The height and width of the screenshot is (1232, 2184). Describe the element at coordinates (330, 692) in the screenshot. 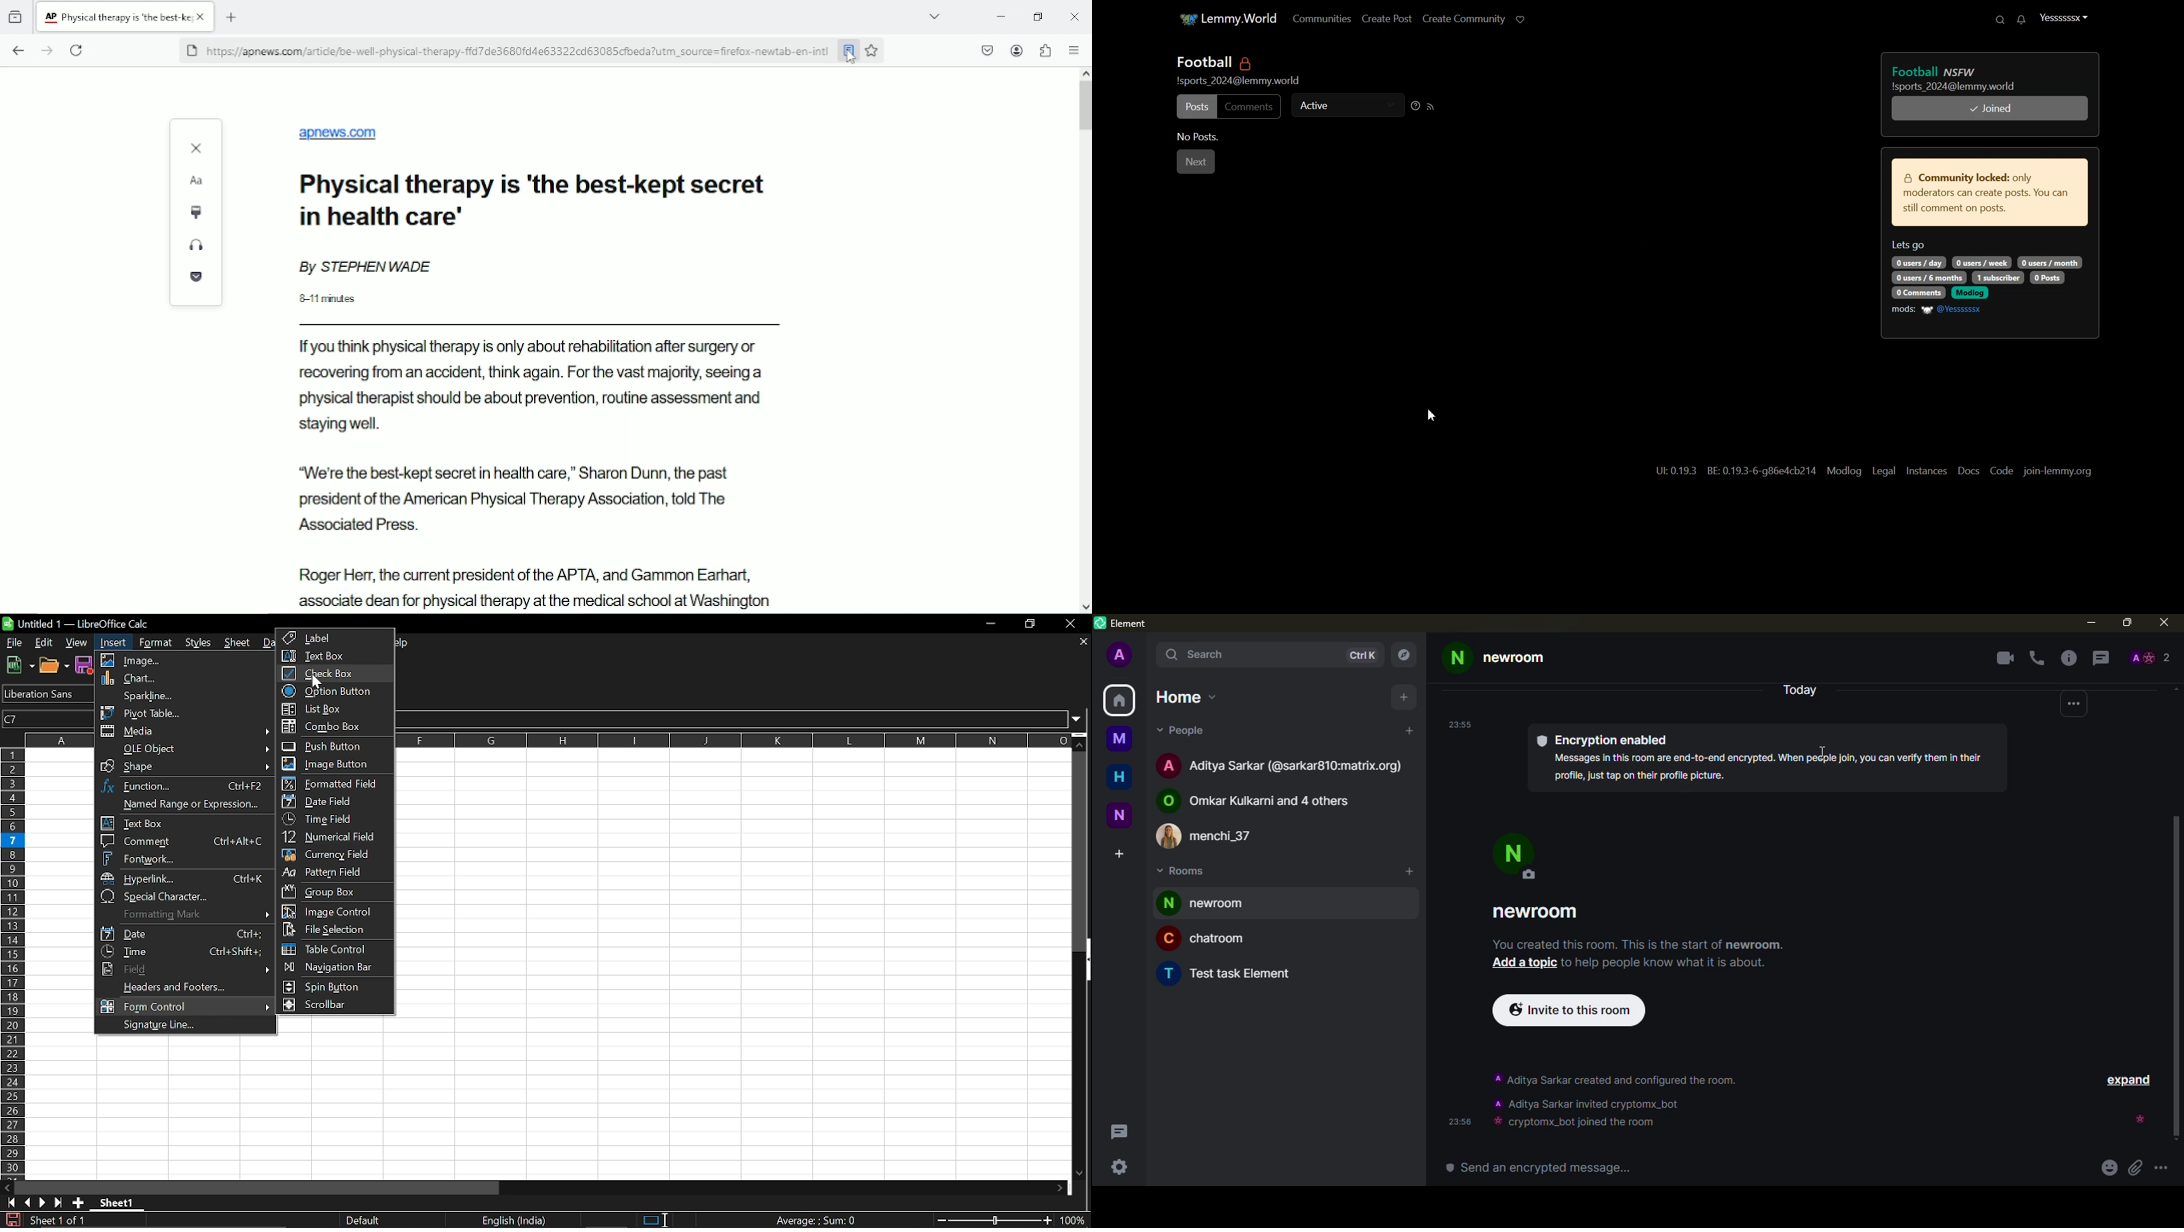

I see `Option Button` at that location.